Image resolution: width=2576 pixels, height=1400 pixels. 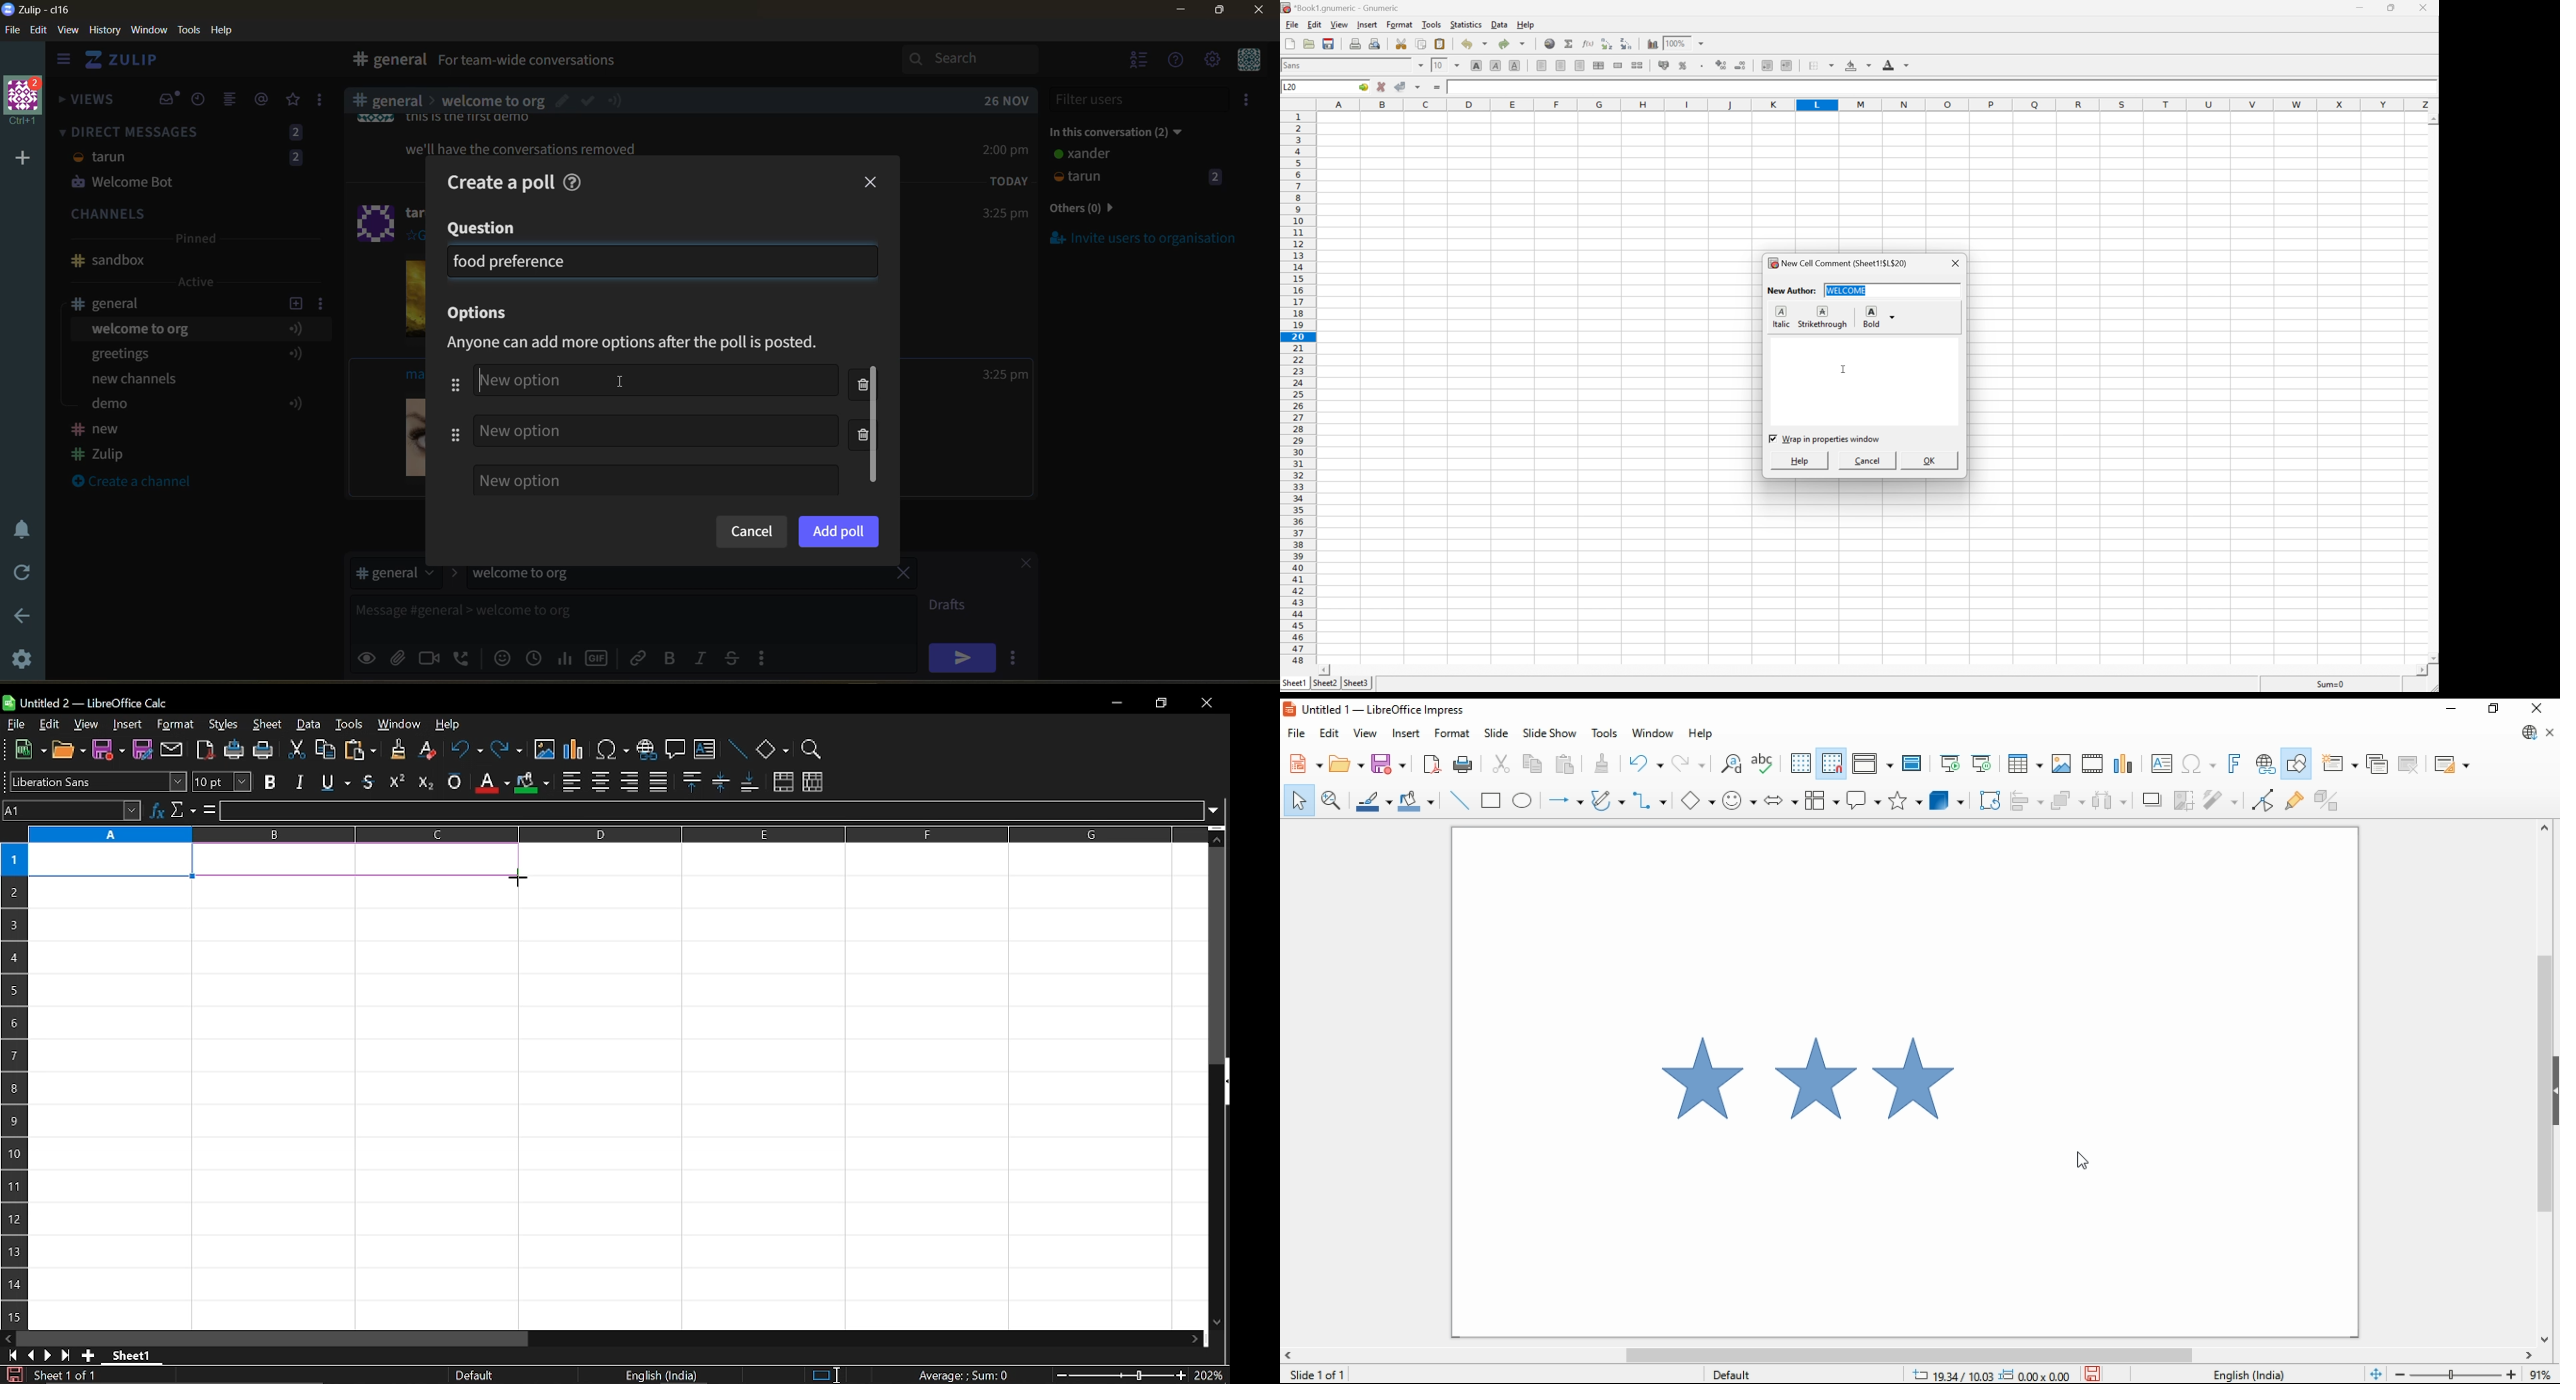 I want to click on language, so click(x=2254, y=1374).